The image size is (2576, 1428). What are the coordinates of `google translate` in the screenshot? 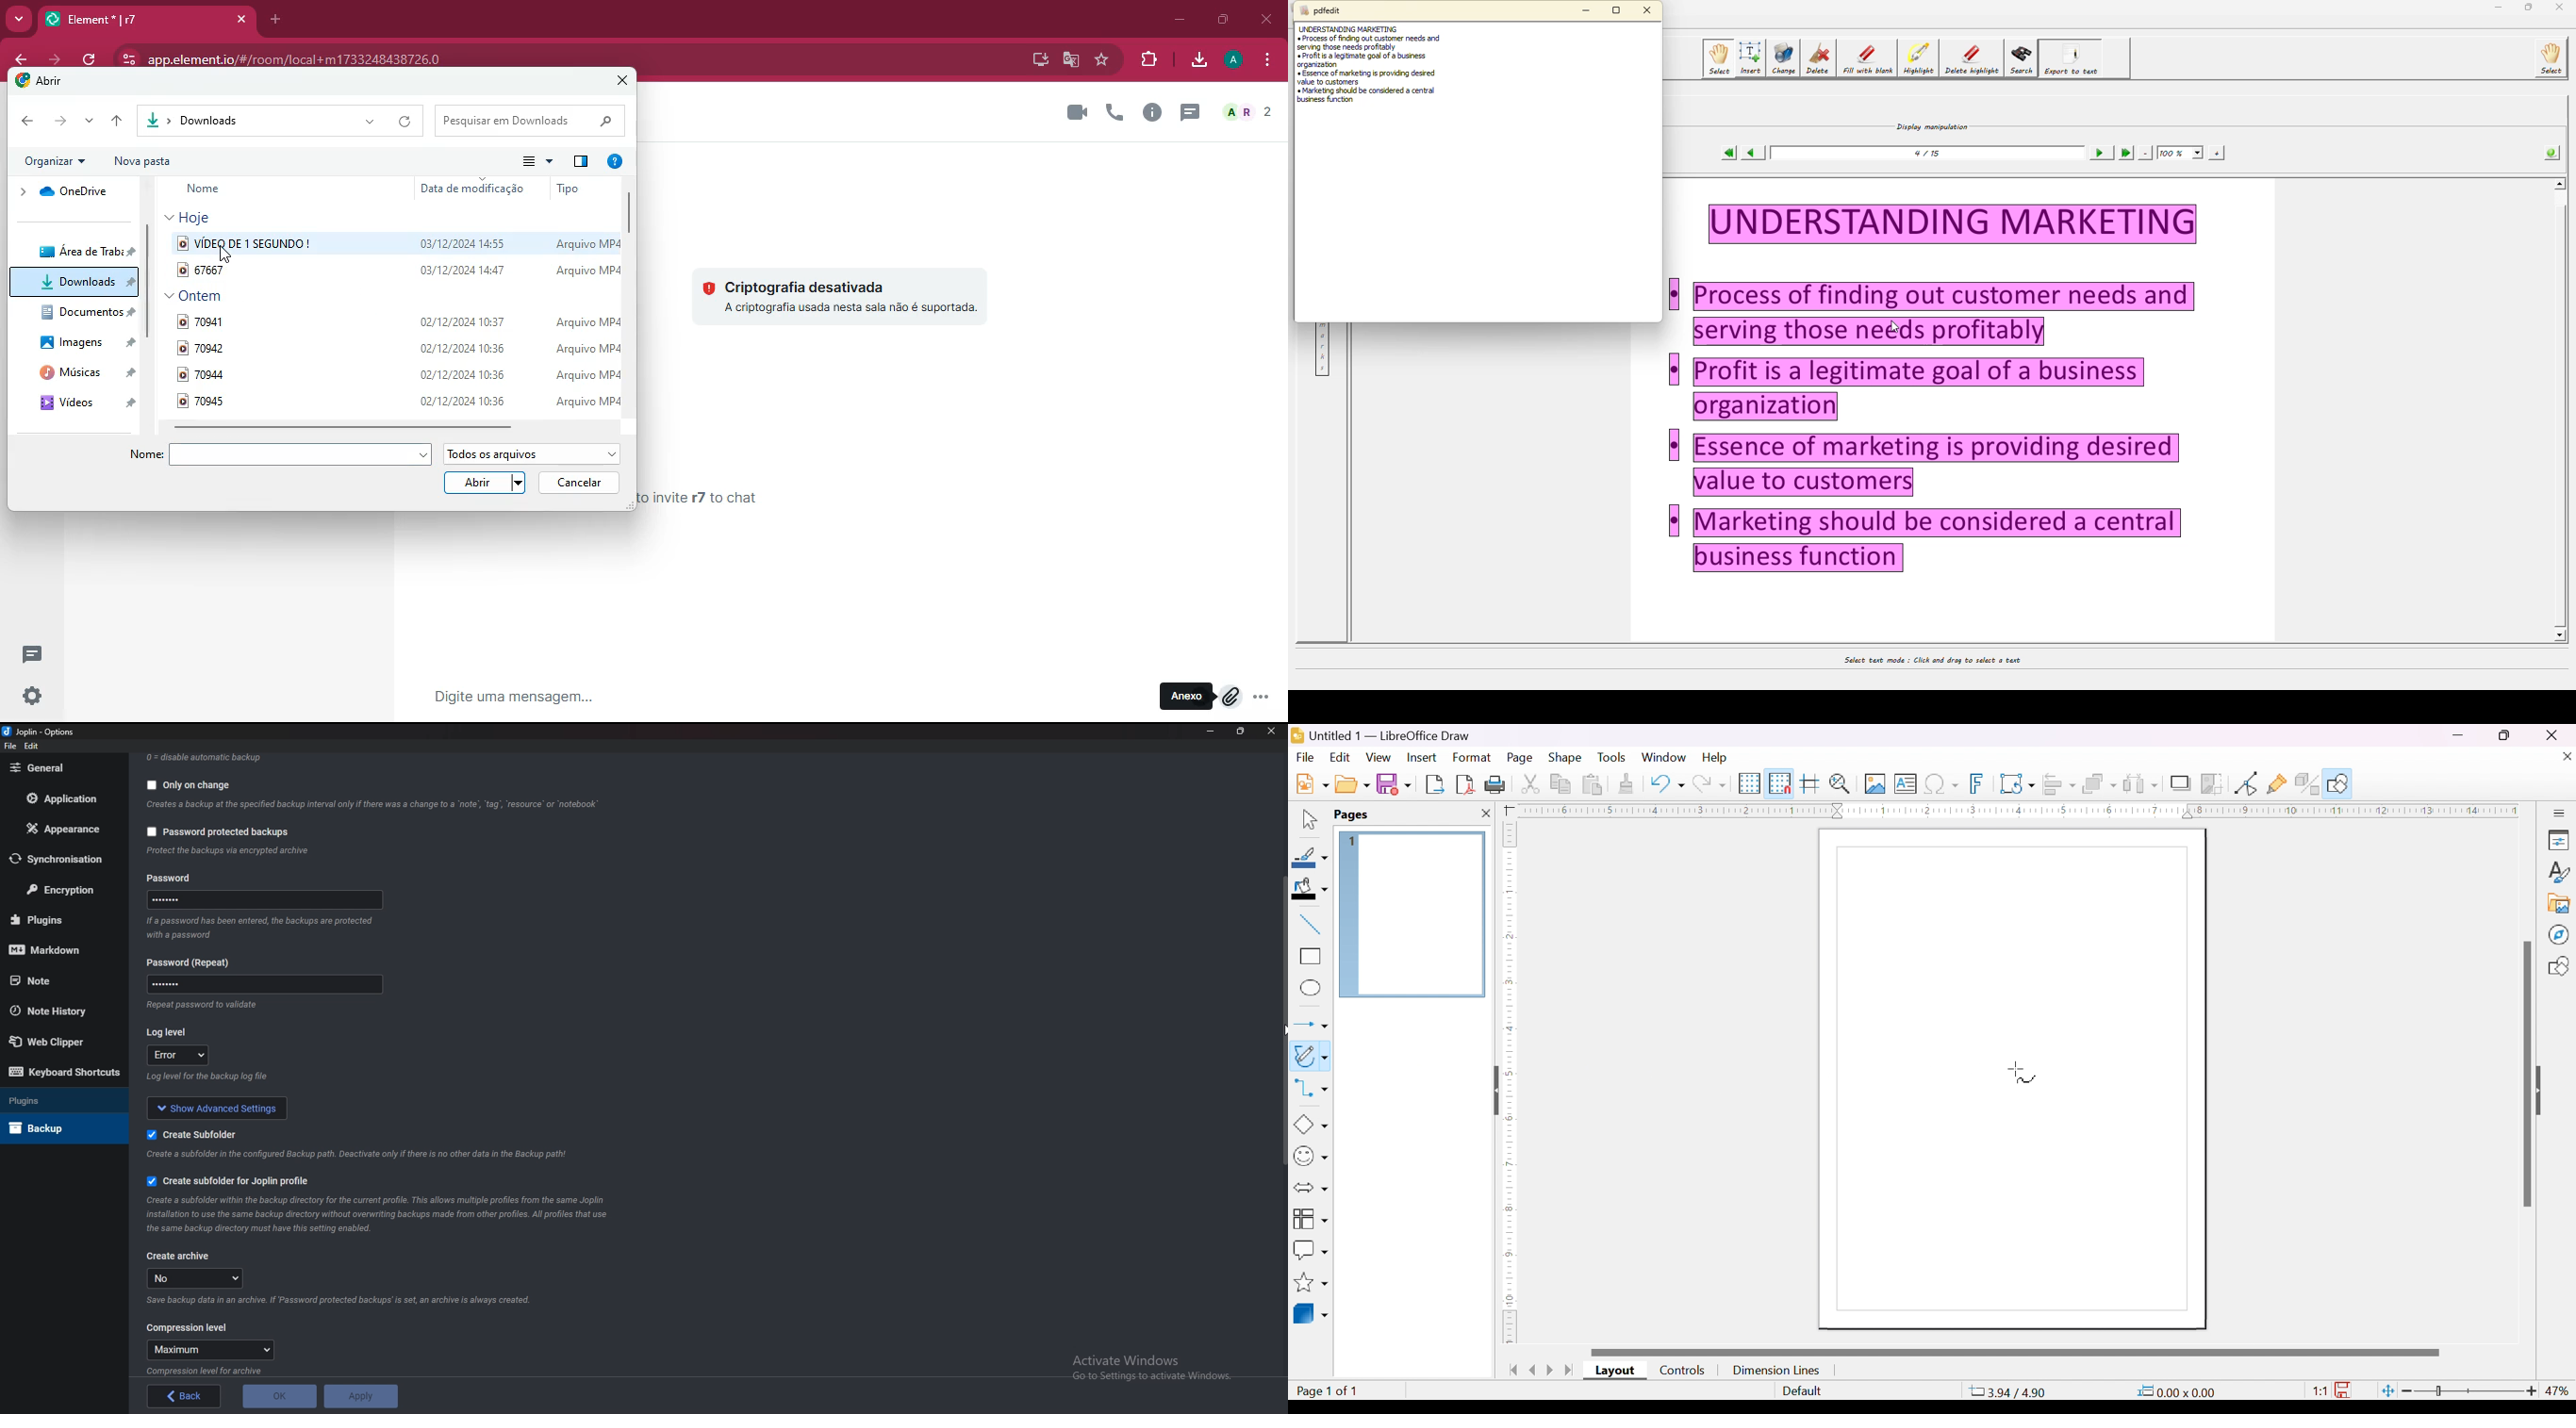 It's located at (1070, 60).